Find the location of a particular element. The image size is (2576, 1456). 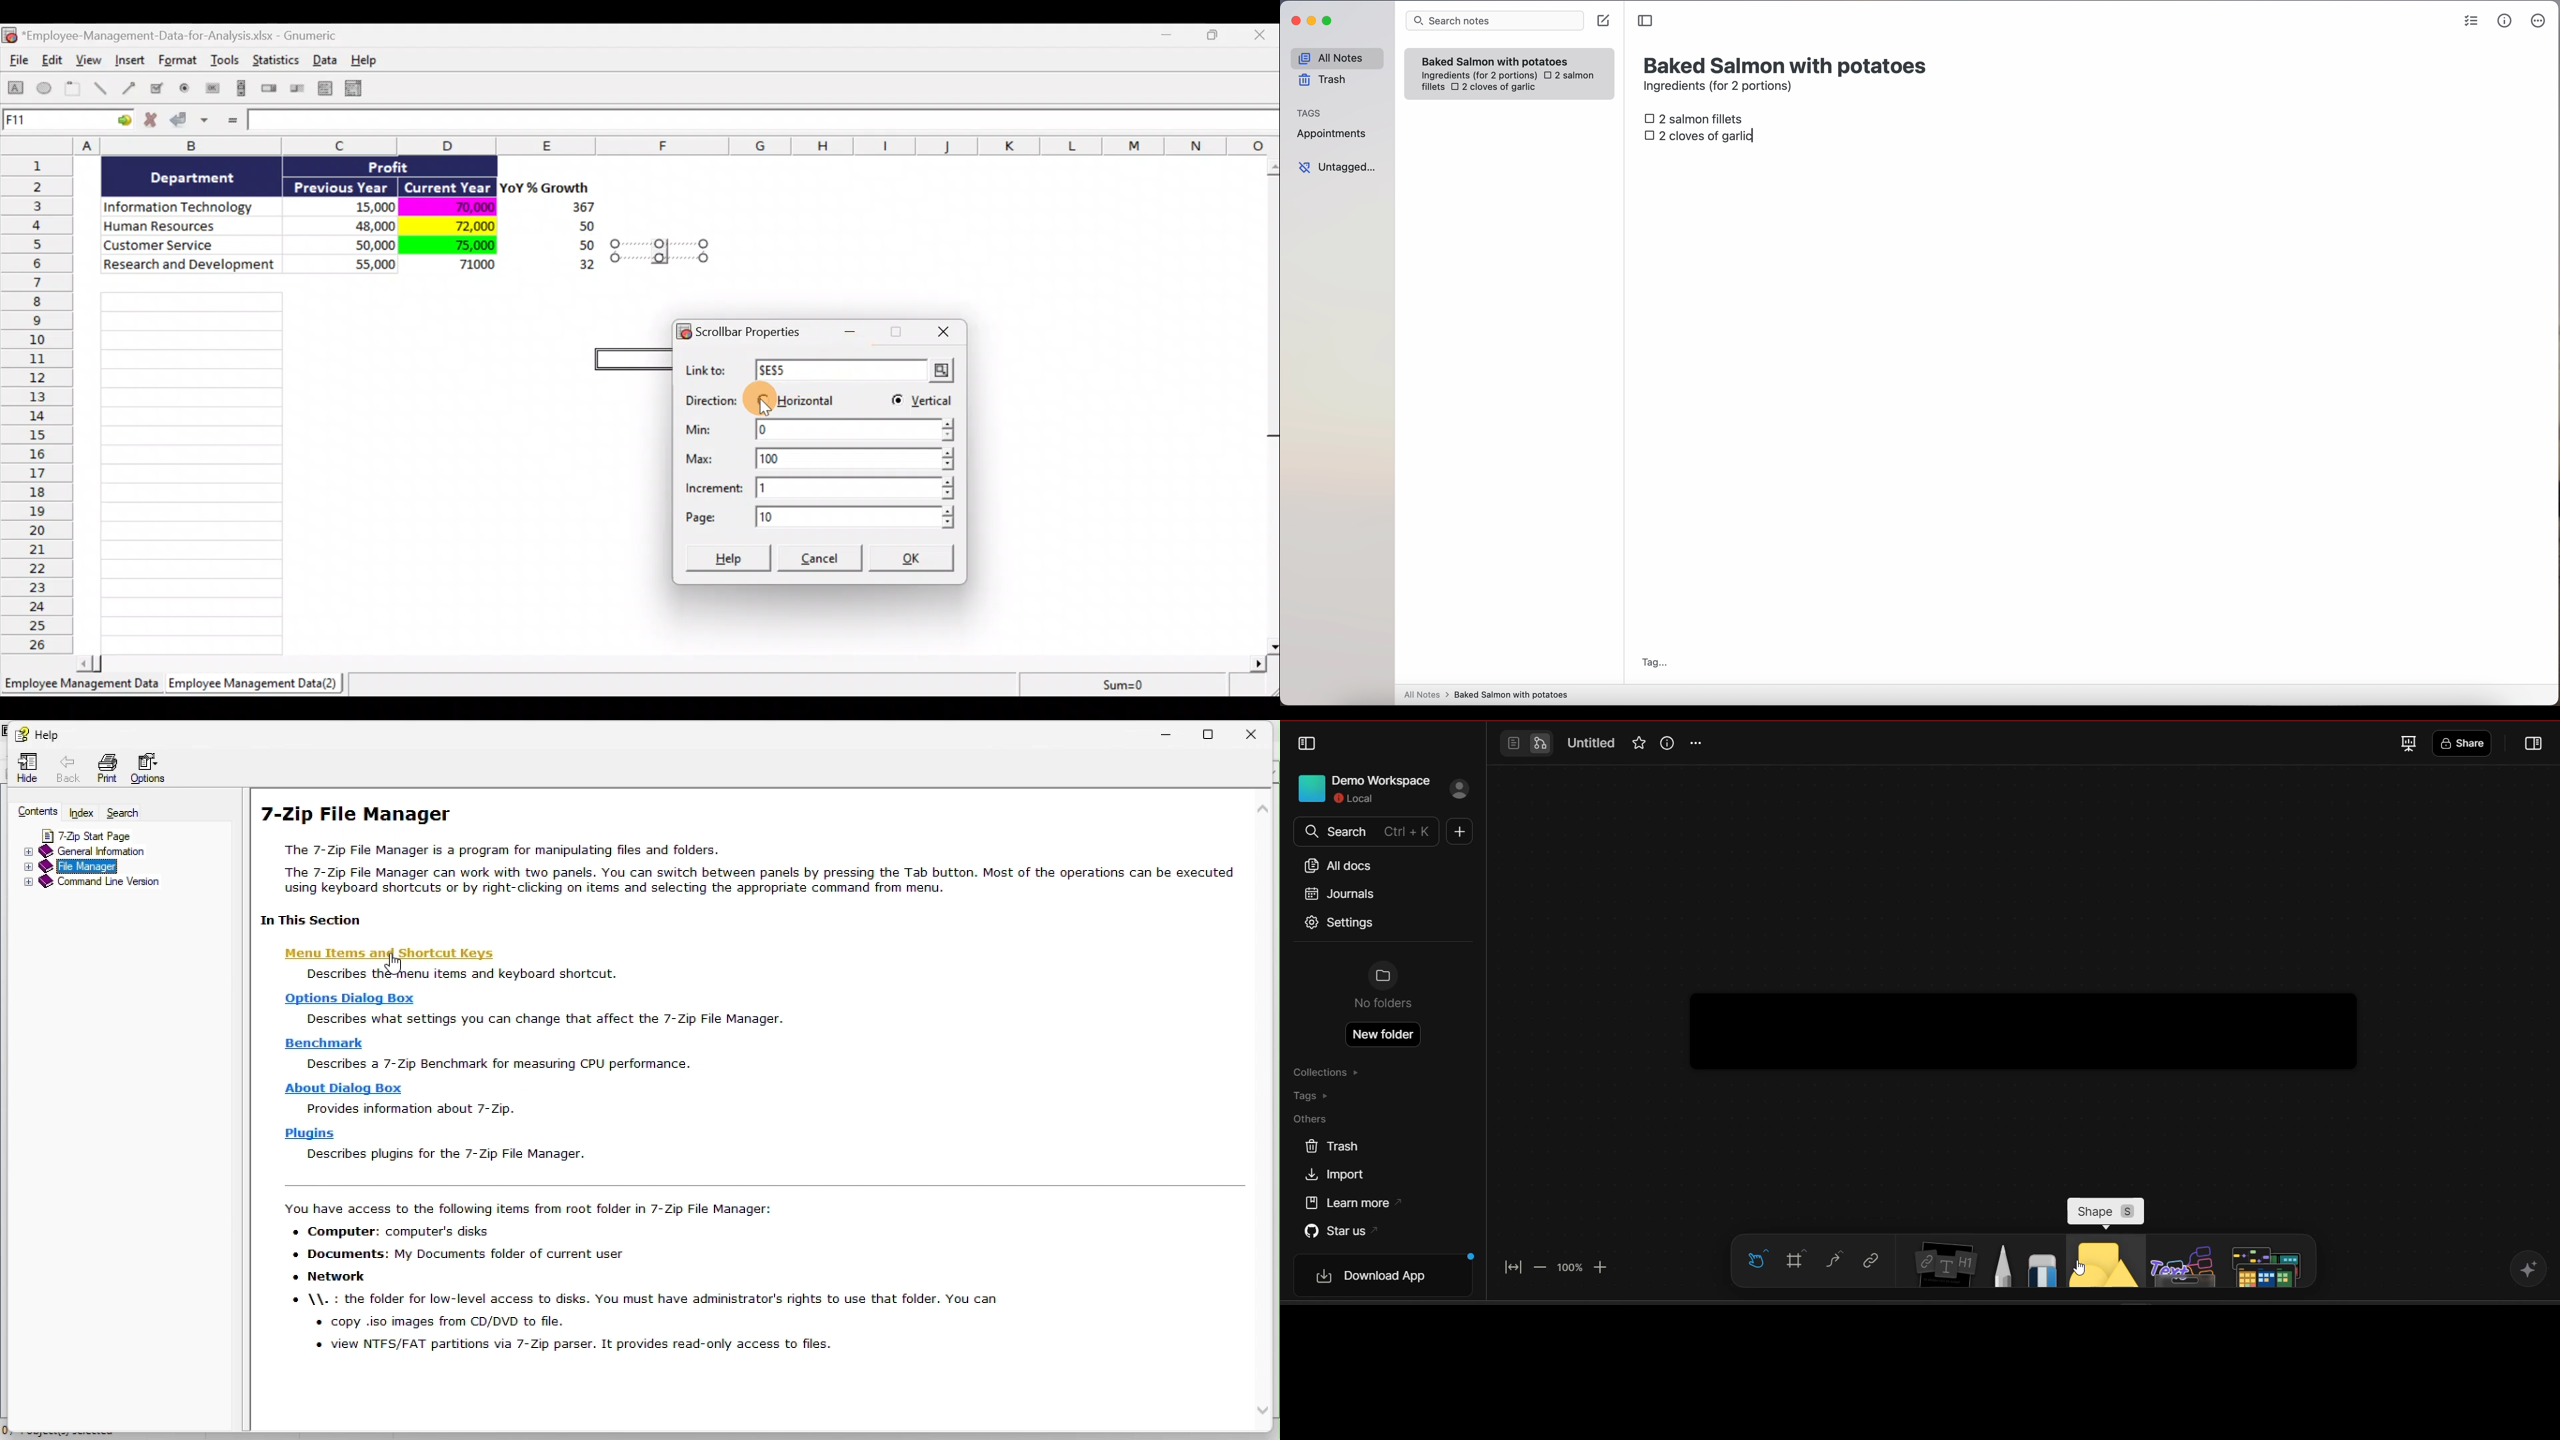

ingredients (for 2 portions) is located at coordinates (1721, 87).